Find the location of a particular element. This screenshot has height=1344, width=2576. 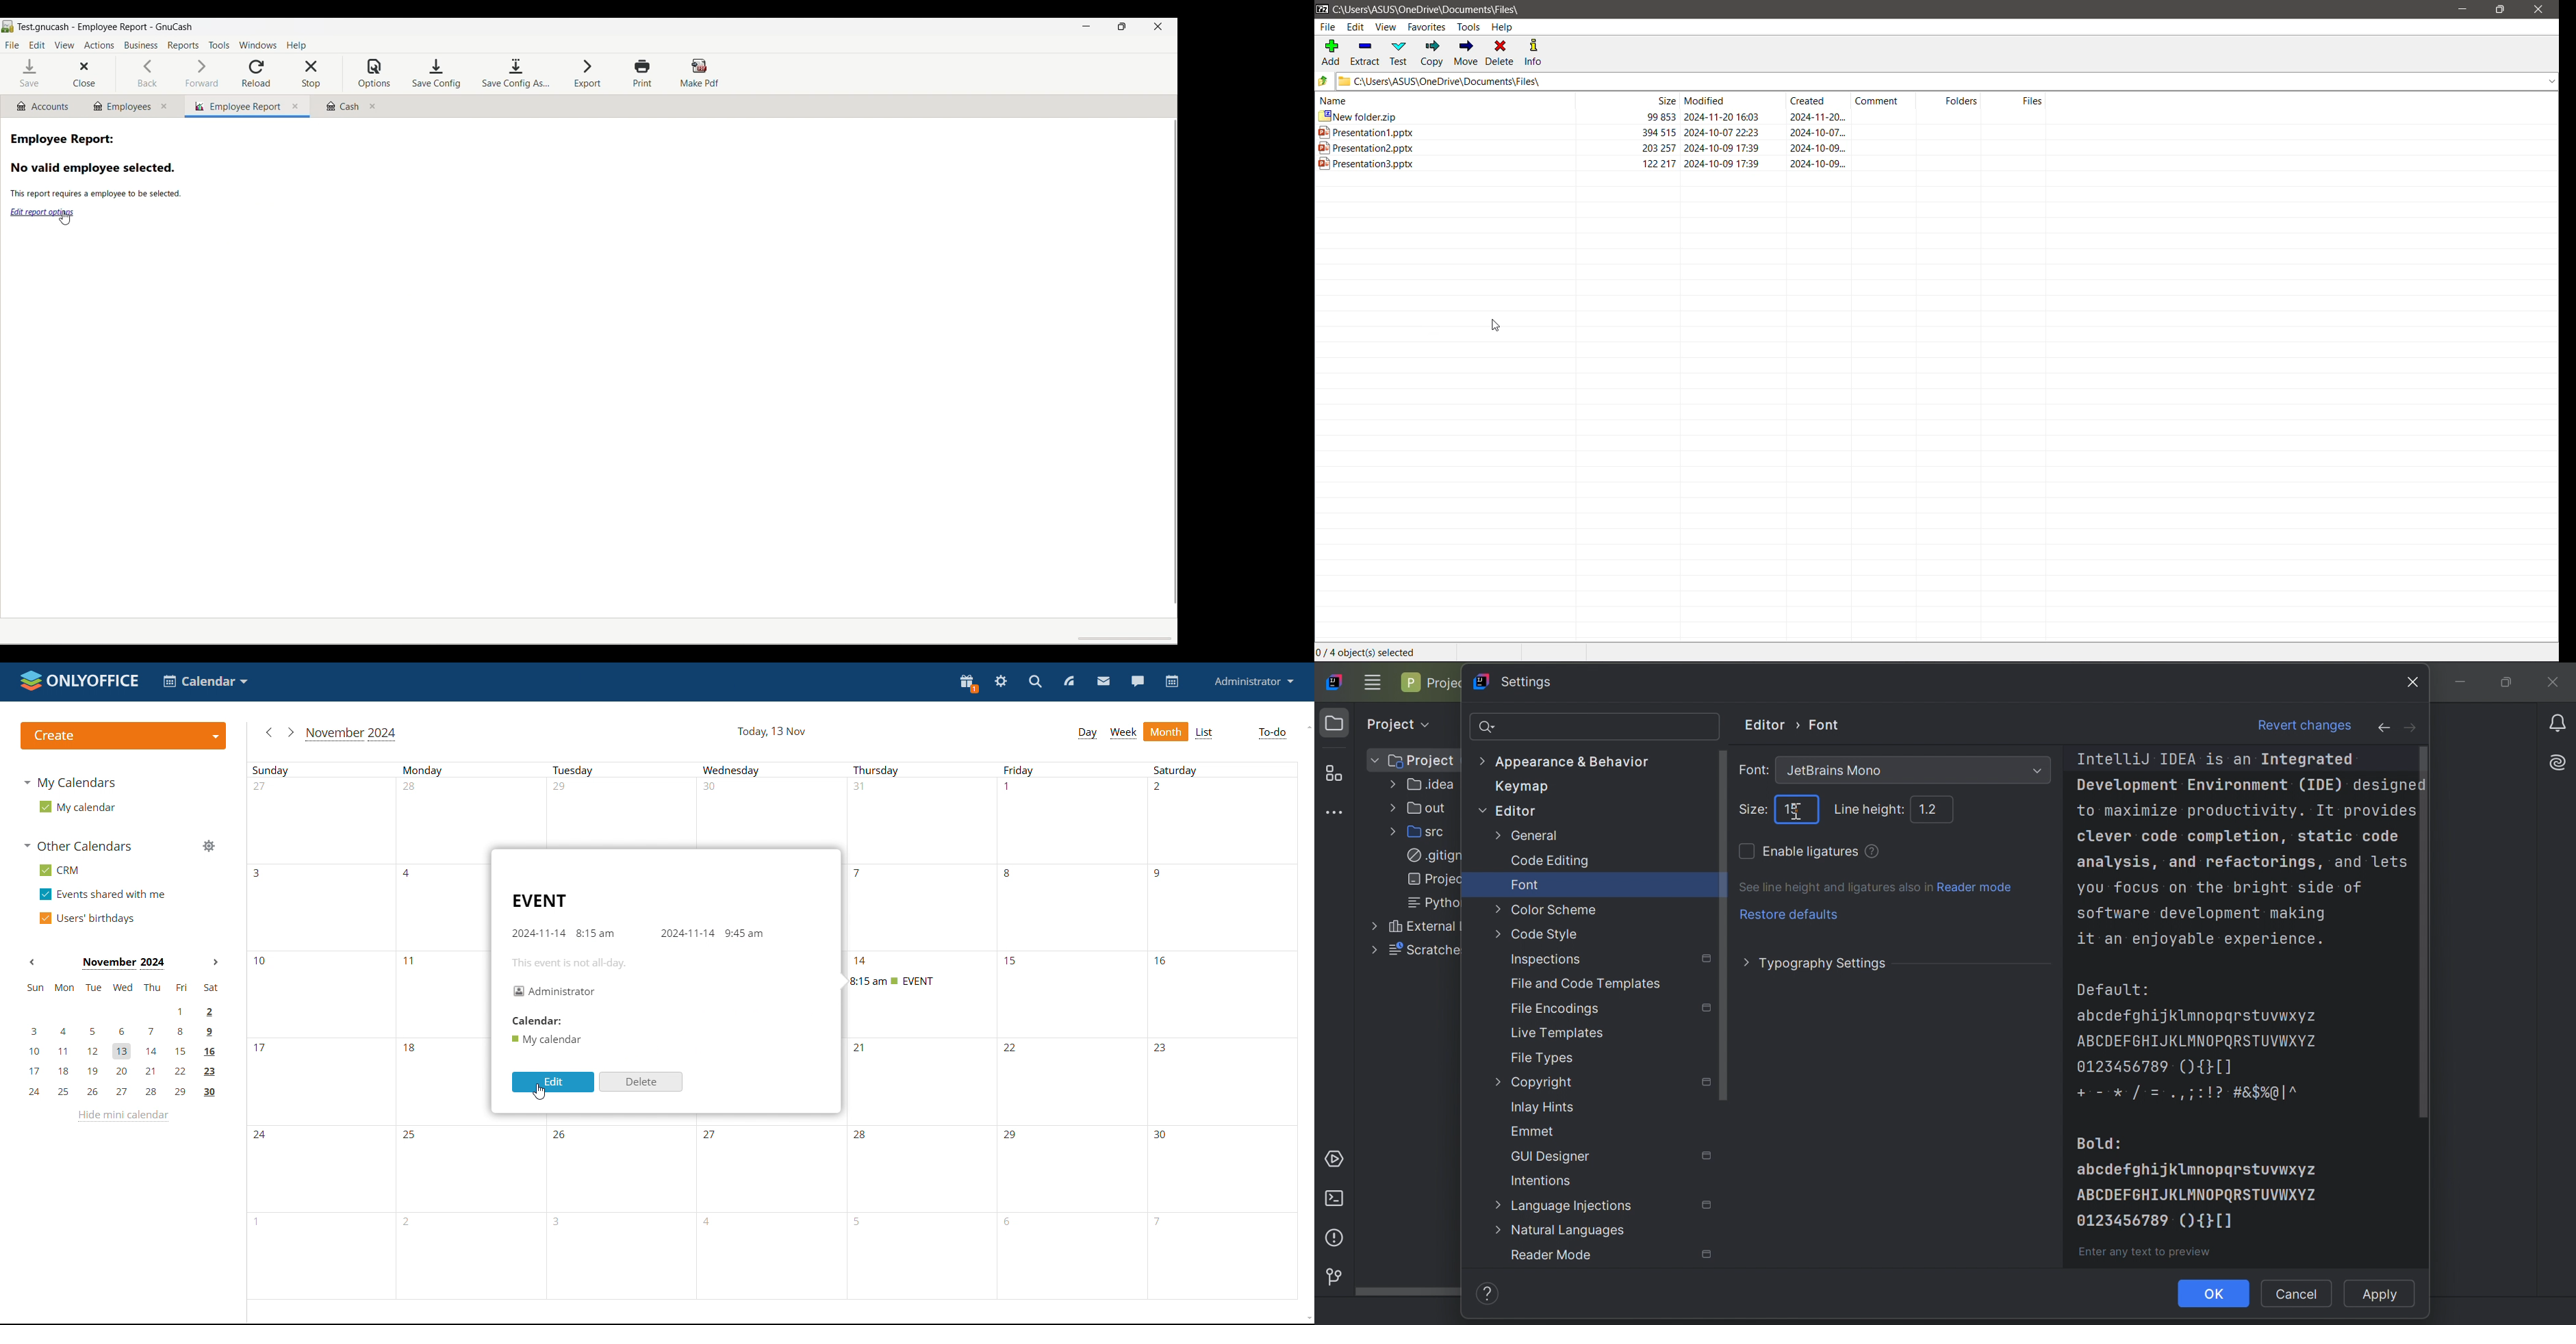

.gitign is located at coordinates (1435, 856).